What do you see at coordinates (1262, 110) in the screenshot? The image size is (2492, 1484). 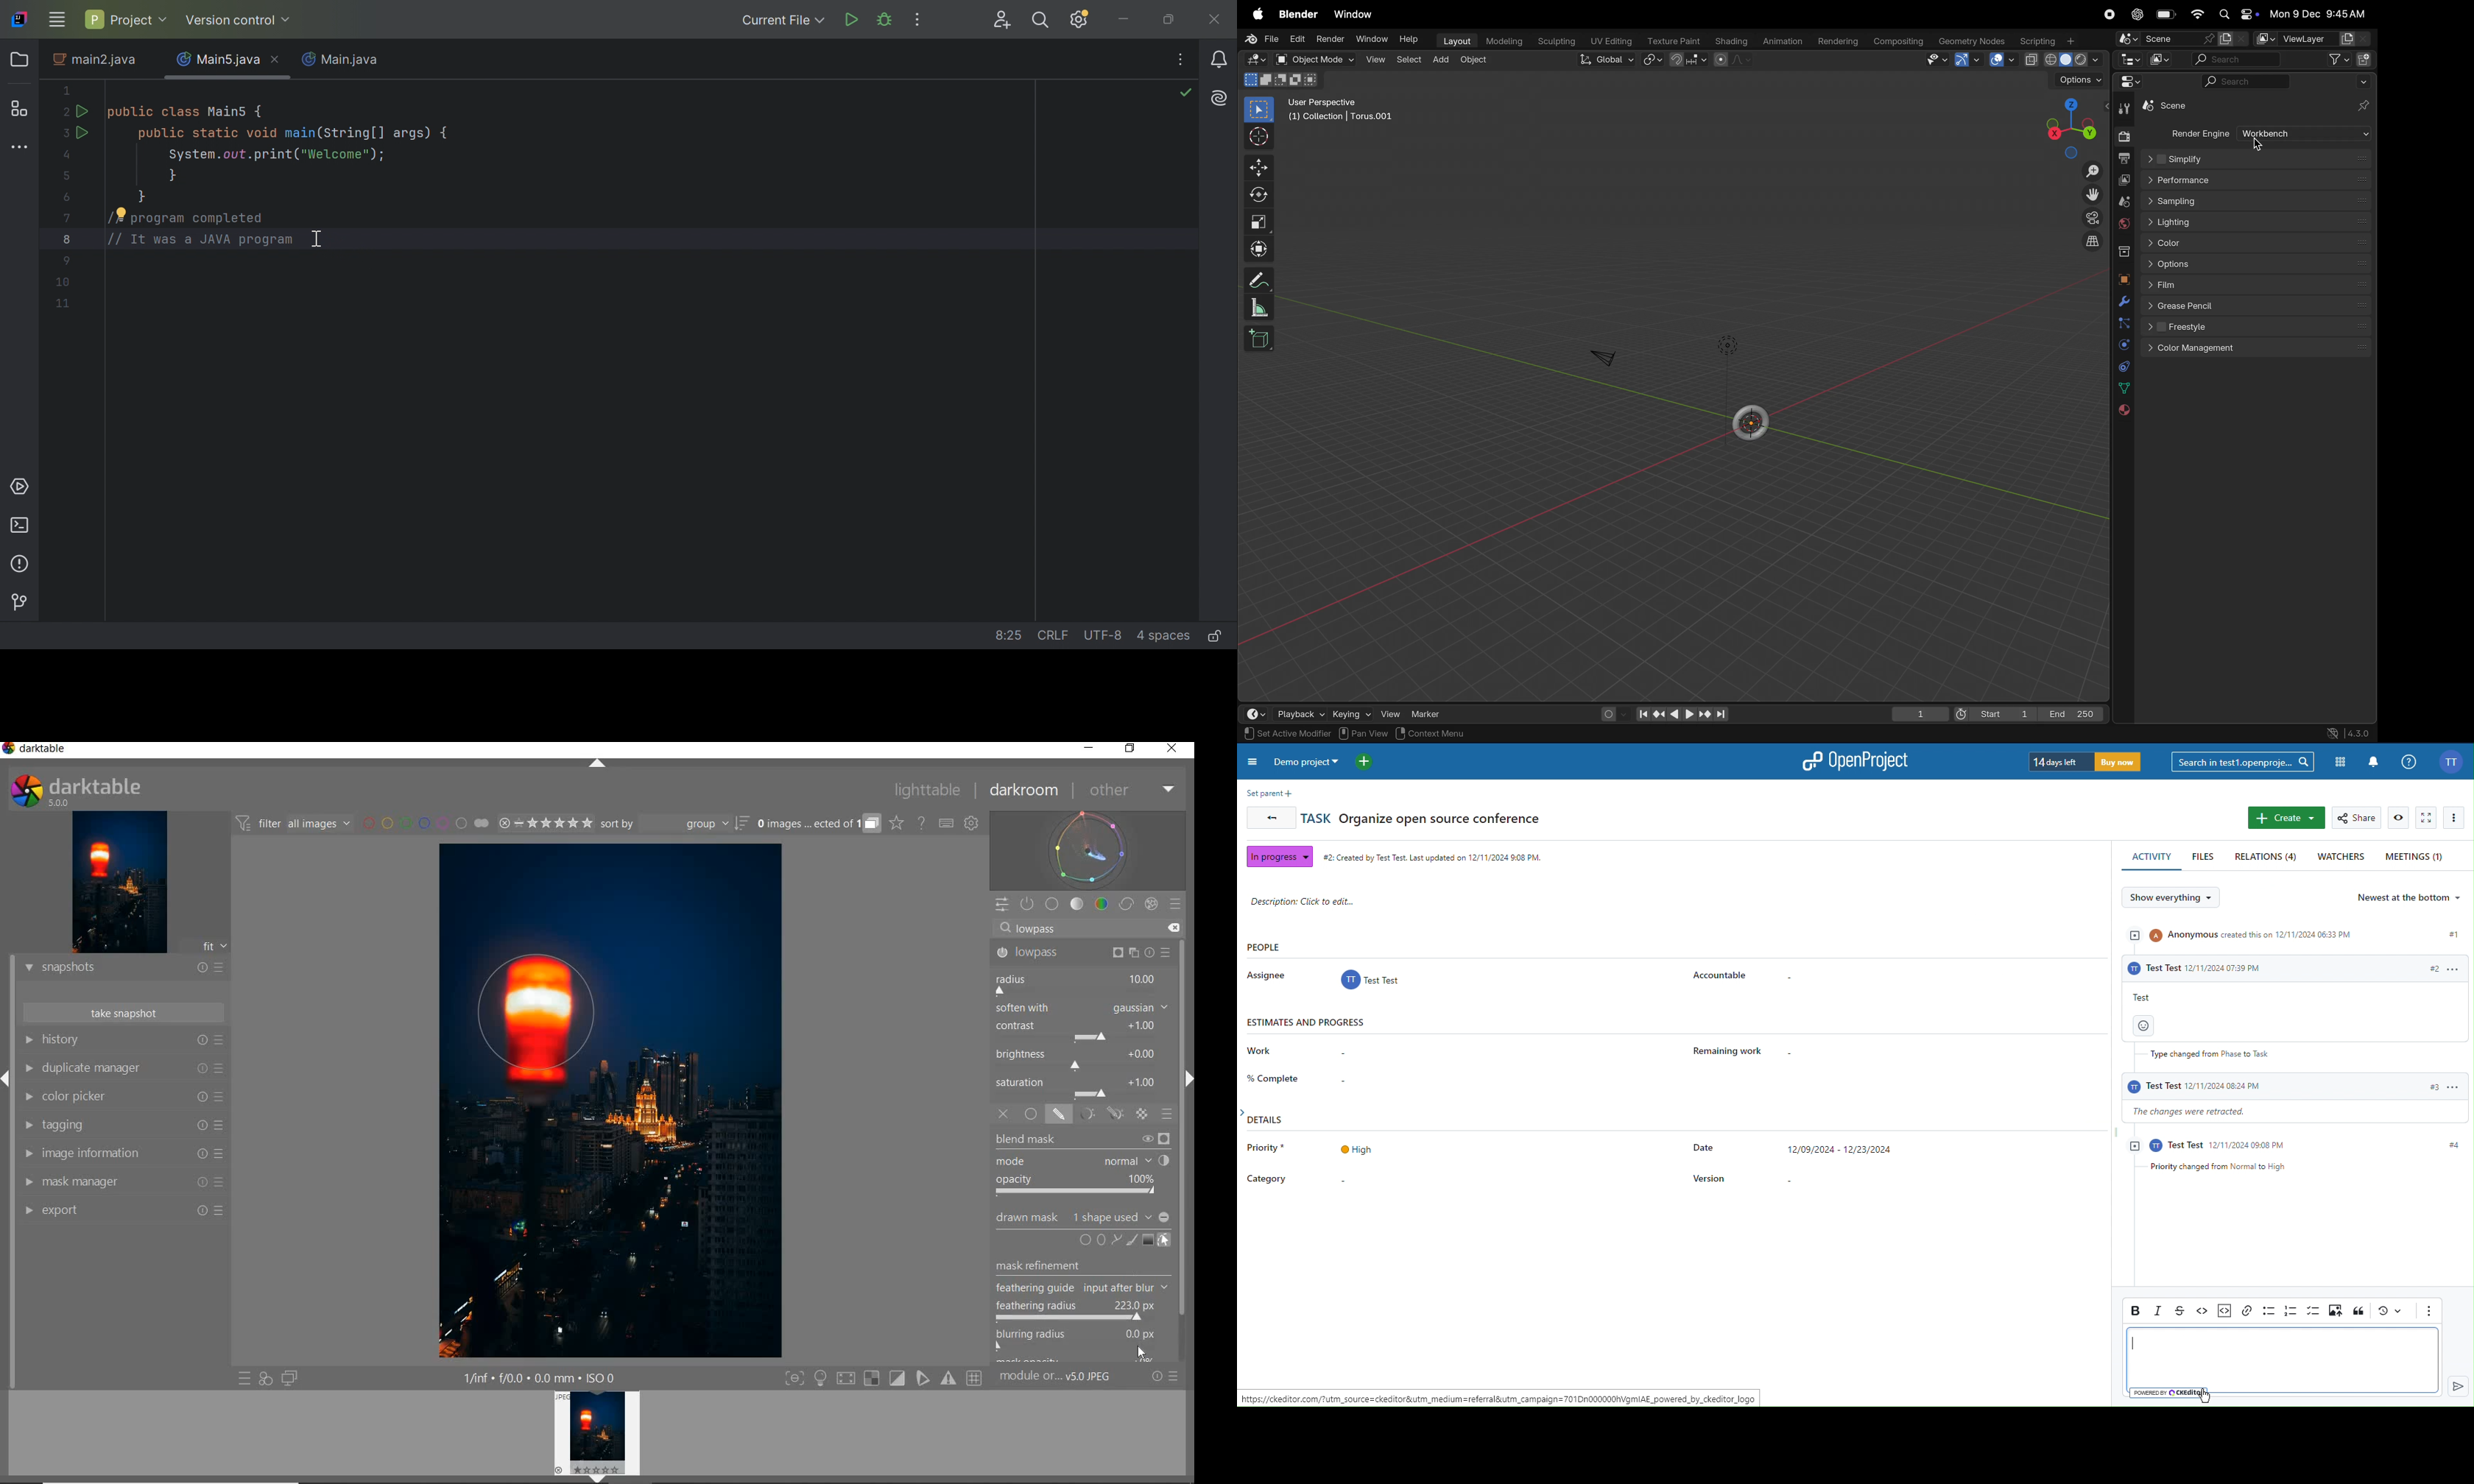 I see `select boss` at bounding box center [1262, 110].